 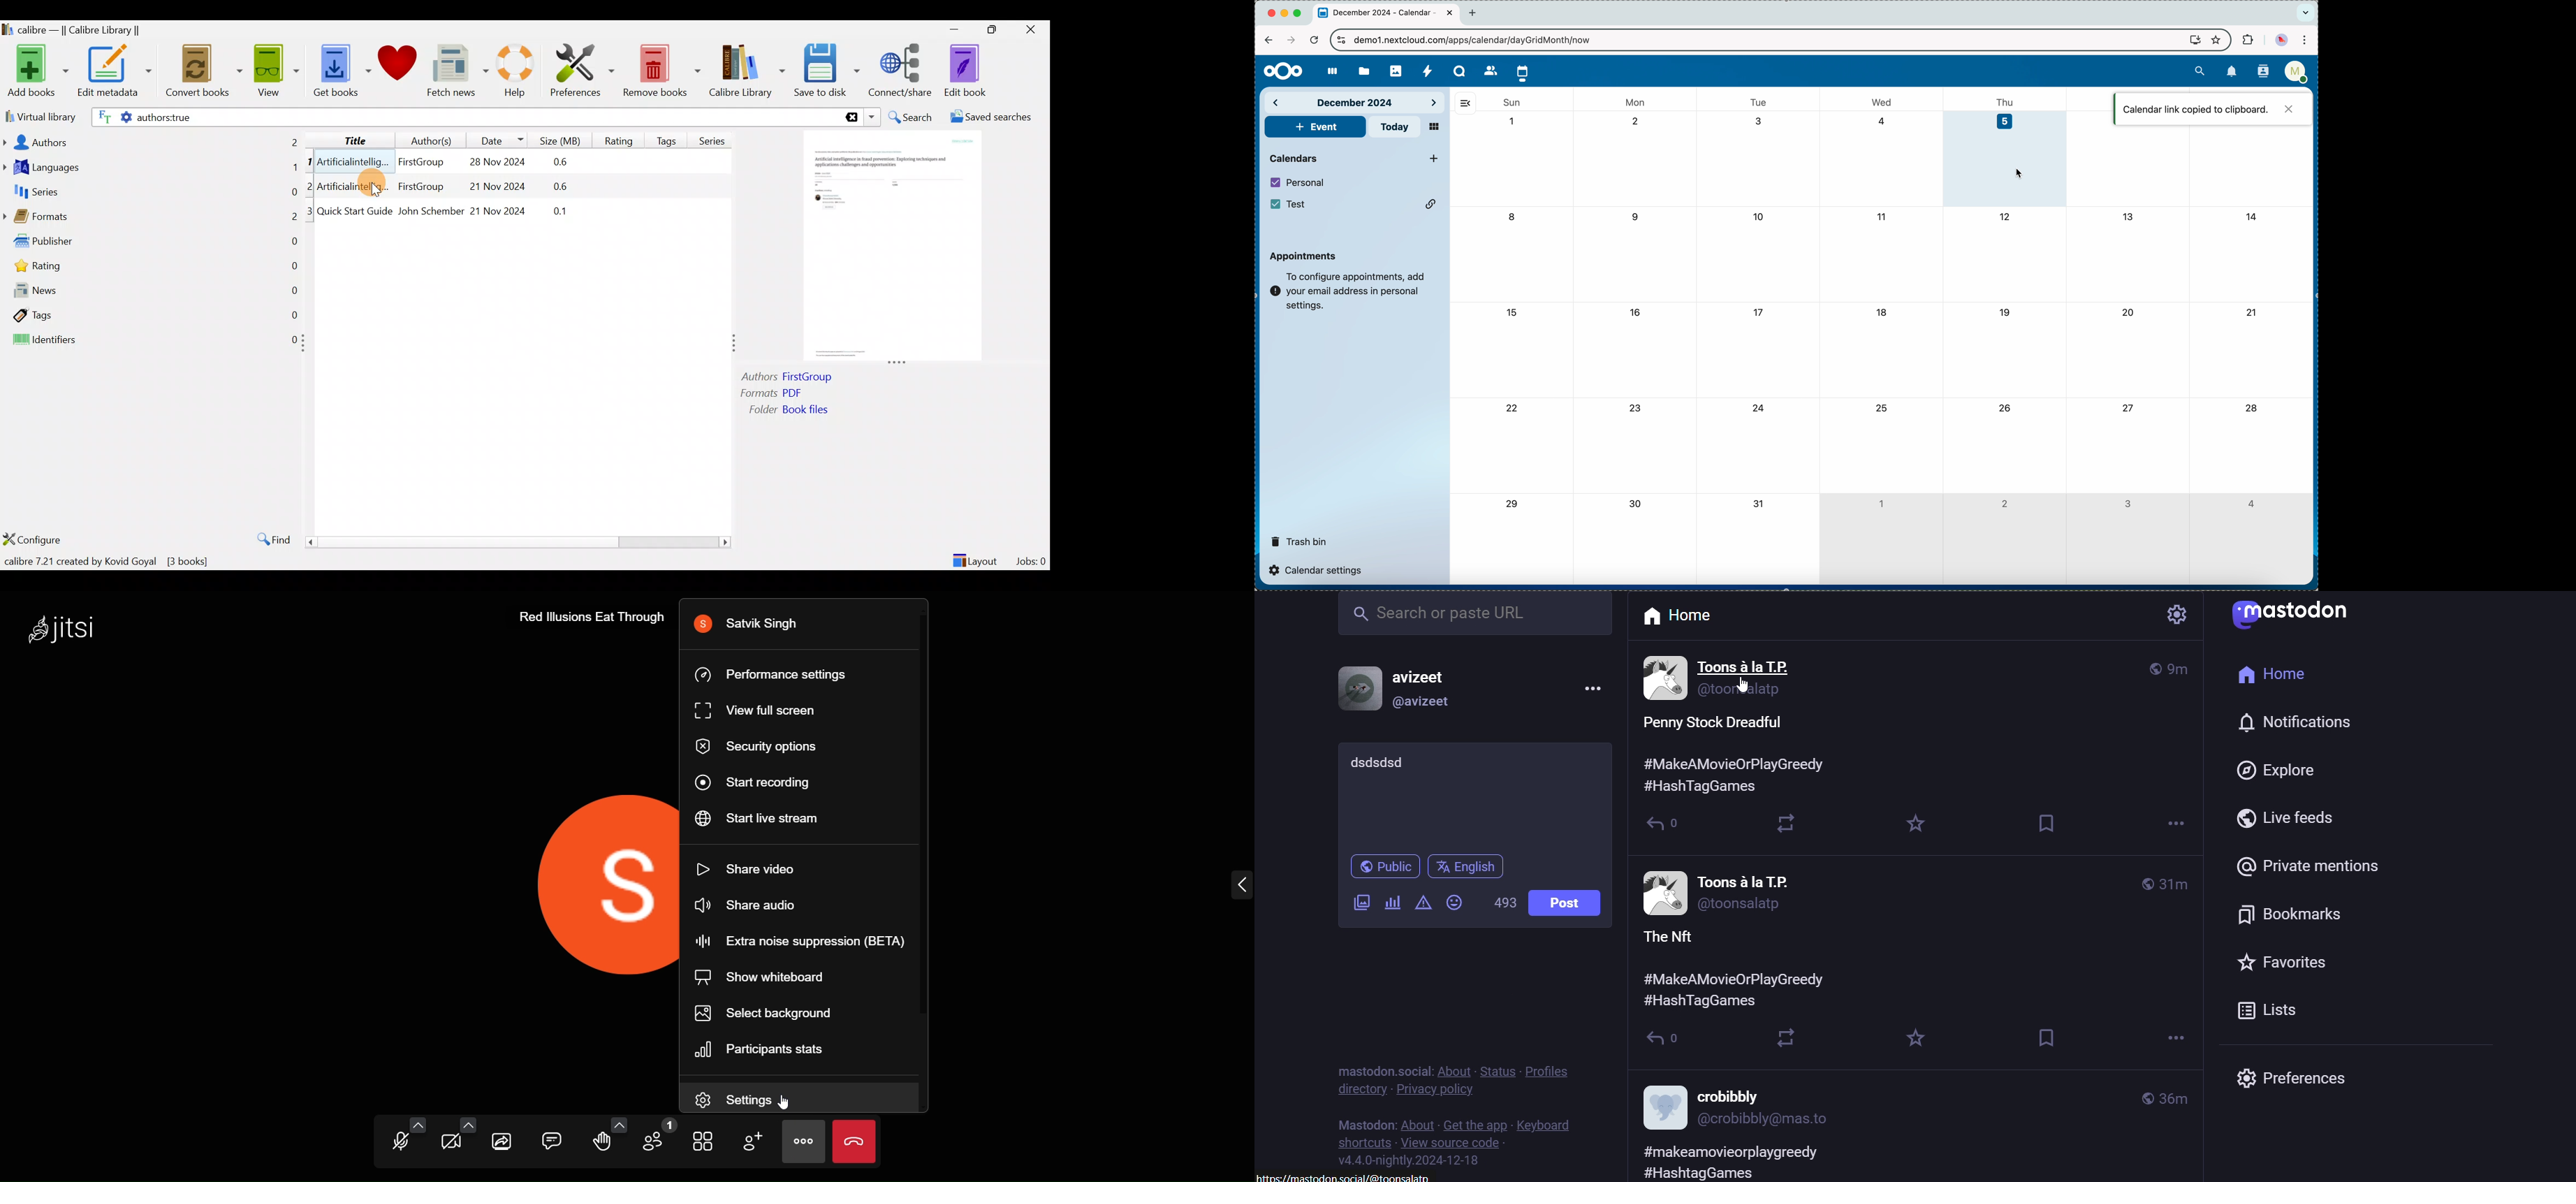 What do you see at coordinates (1300, 539) in the screenshot?
I see `trash bin` at bounding box center [1300, 539].